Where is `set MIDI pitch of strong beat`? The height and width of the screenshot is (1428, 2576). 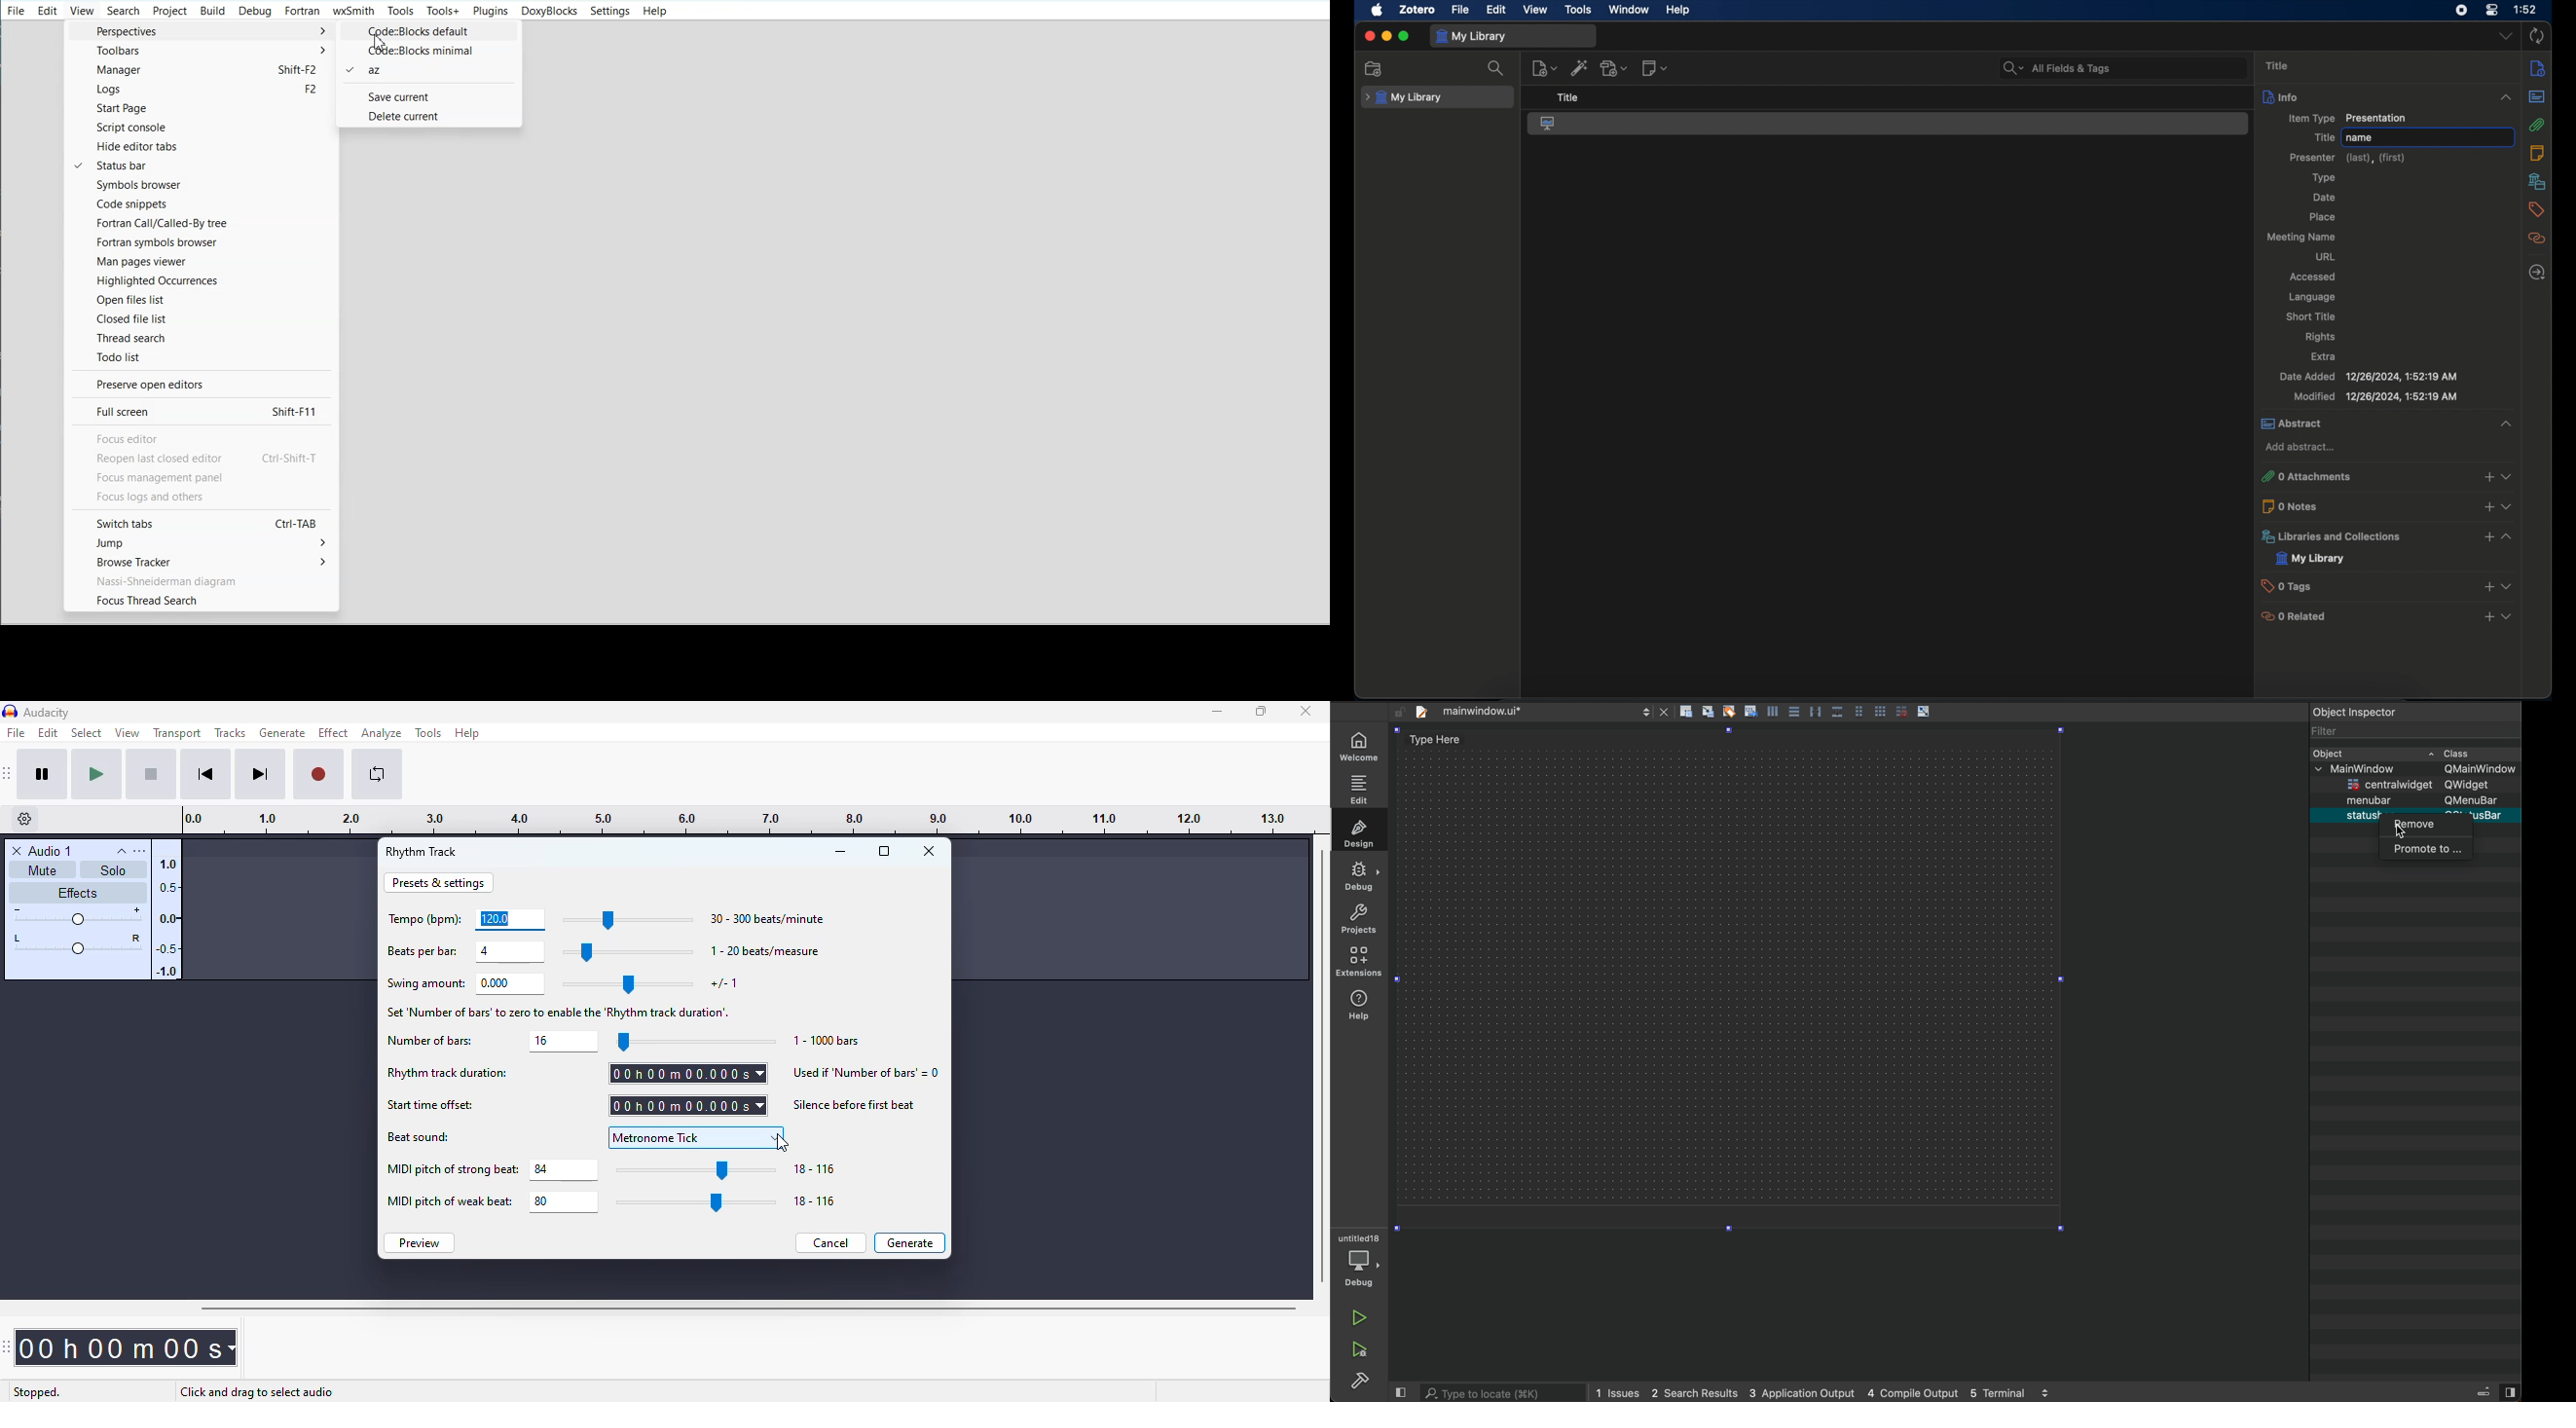
set MIDI pitch of strong beat is located at coordinates (566, 1170).